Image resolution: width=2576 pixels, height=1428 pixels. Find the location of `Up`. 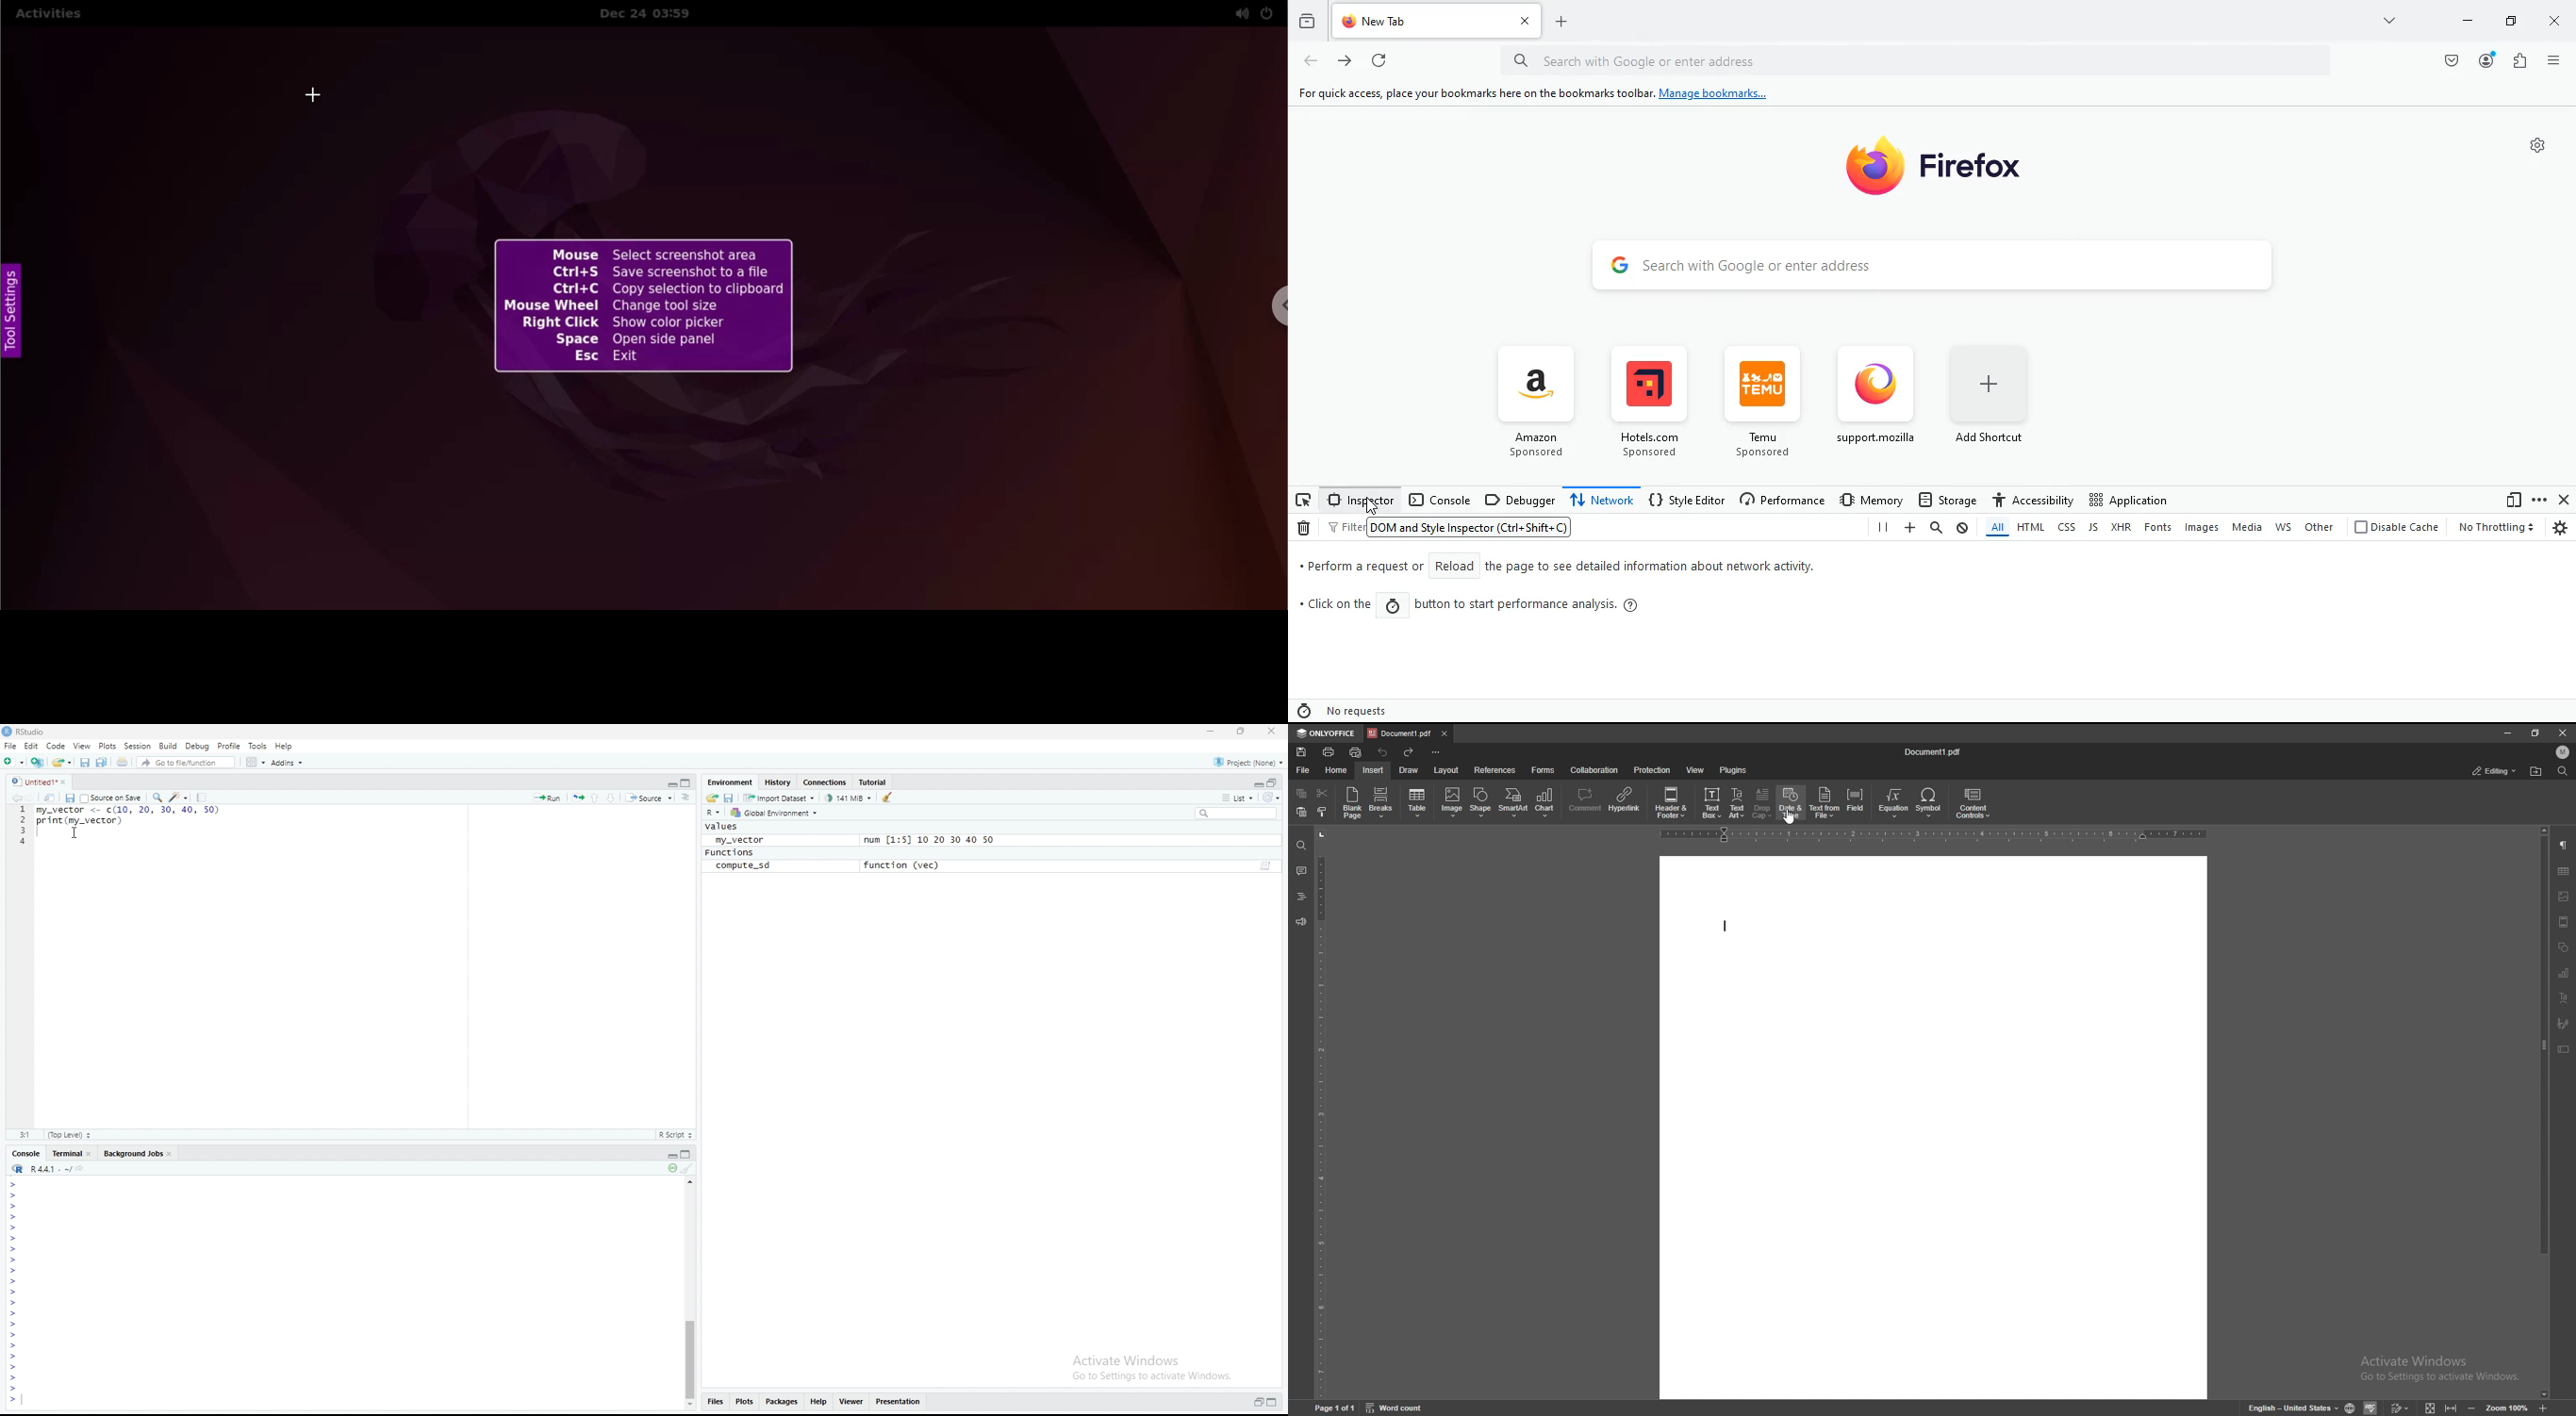

Up is located at coordinates (692, 1181).